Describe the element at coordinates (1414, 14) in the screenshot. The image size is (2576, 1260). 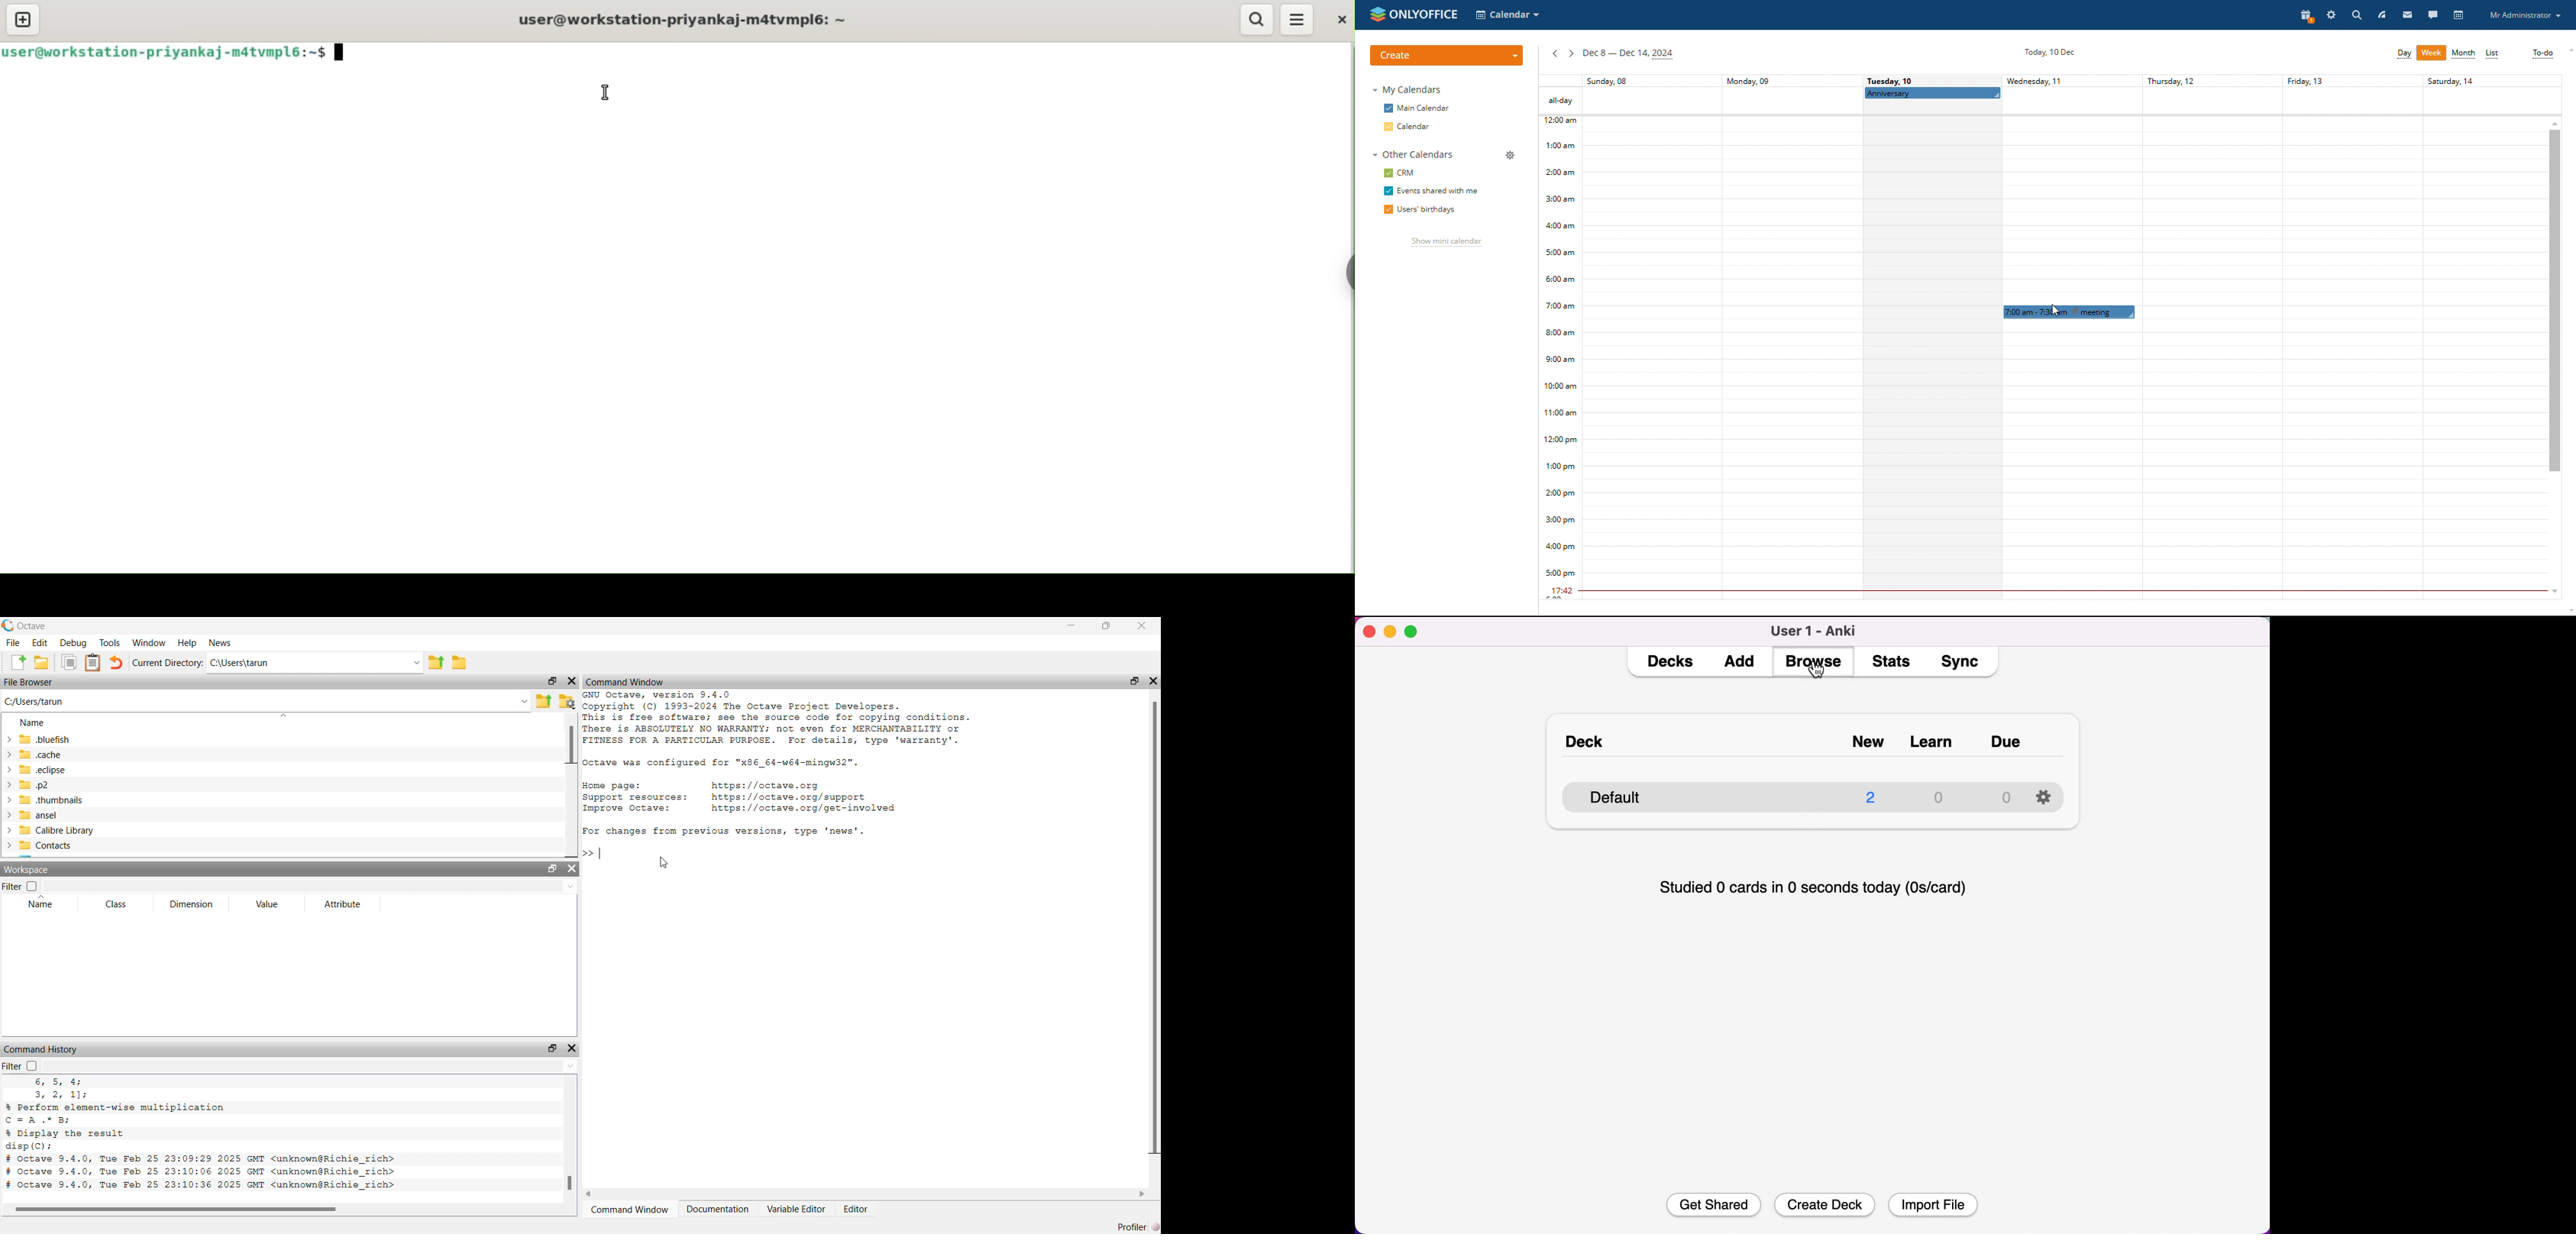
I see `logo` at that location.